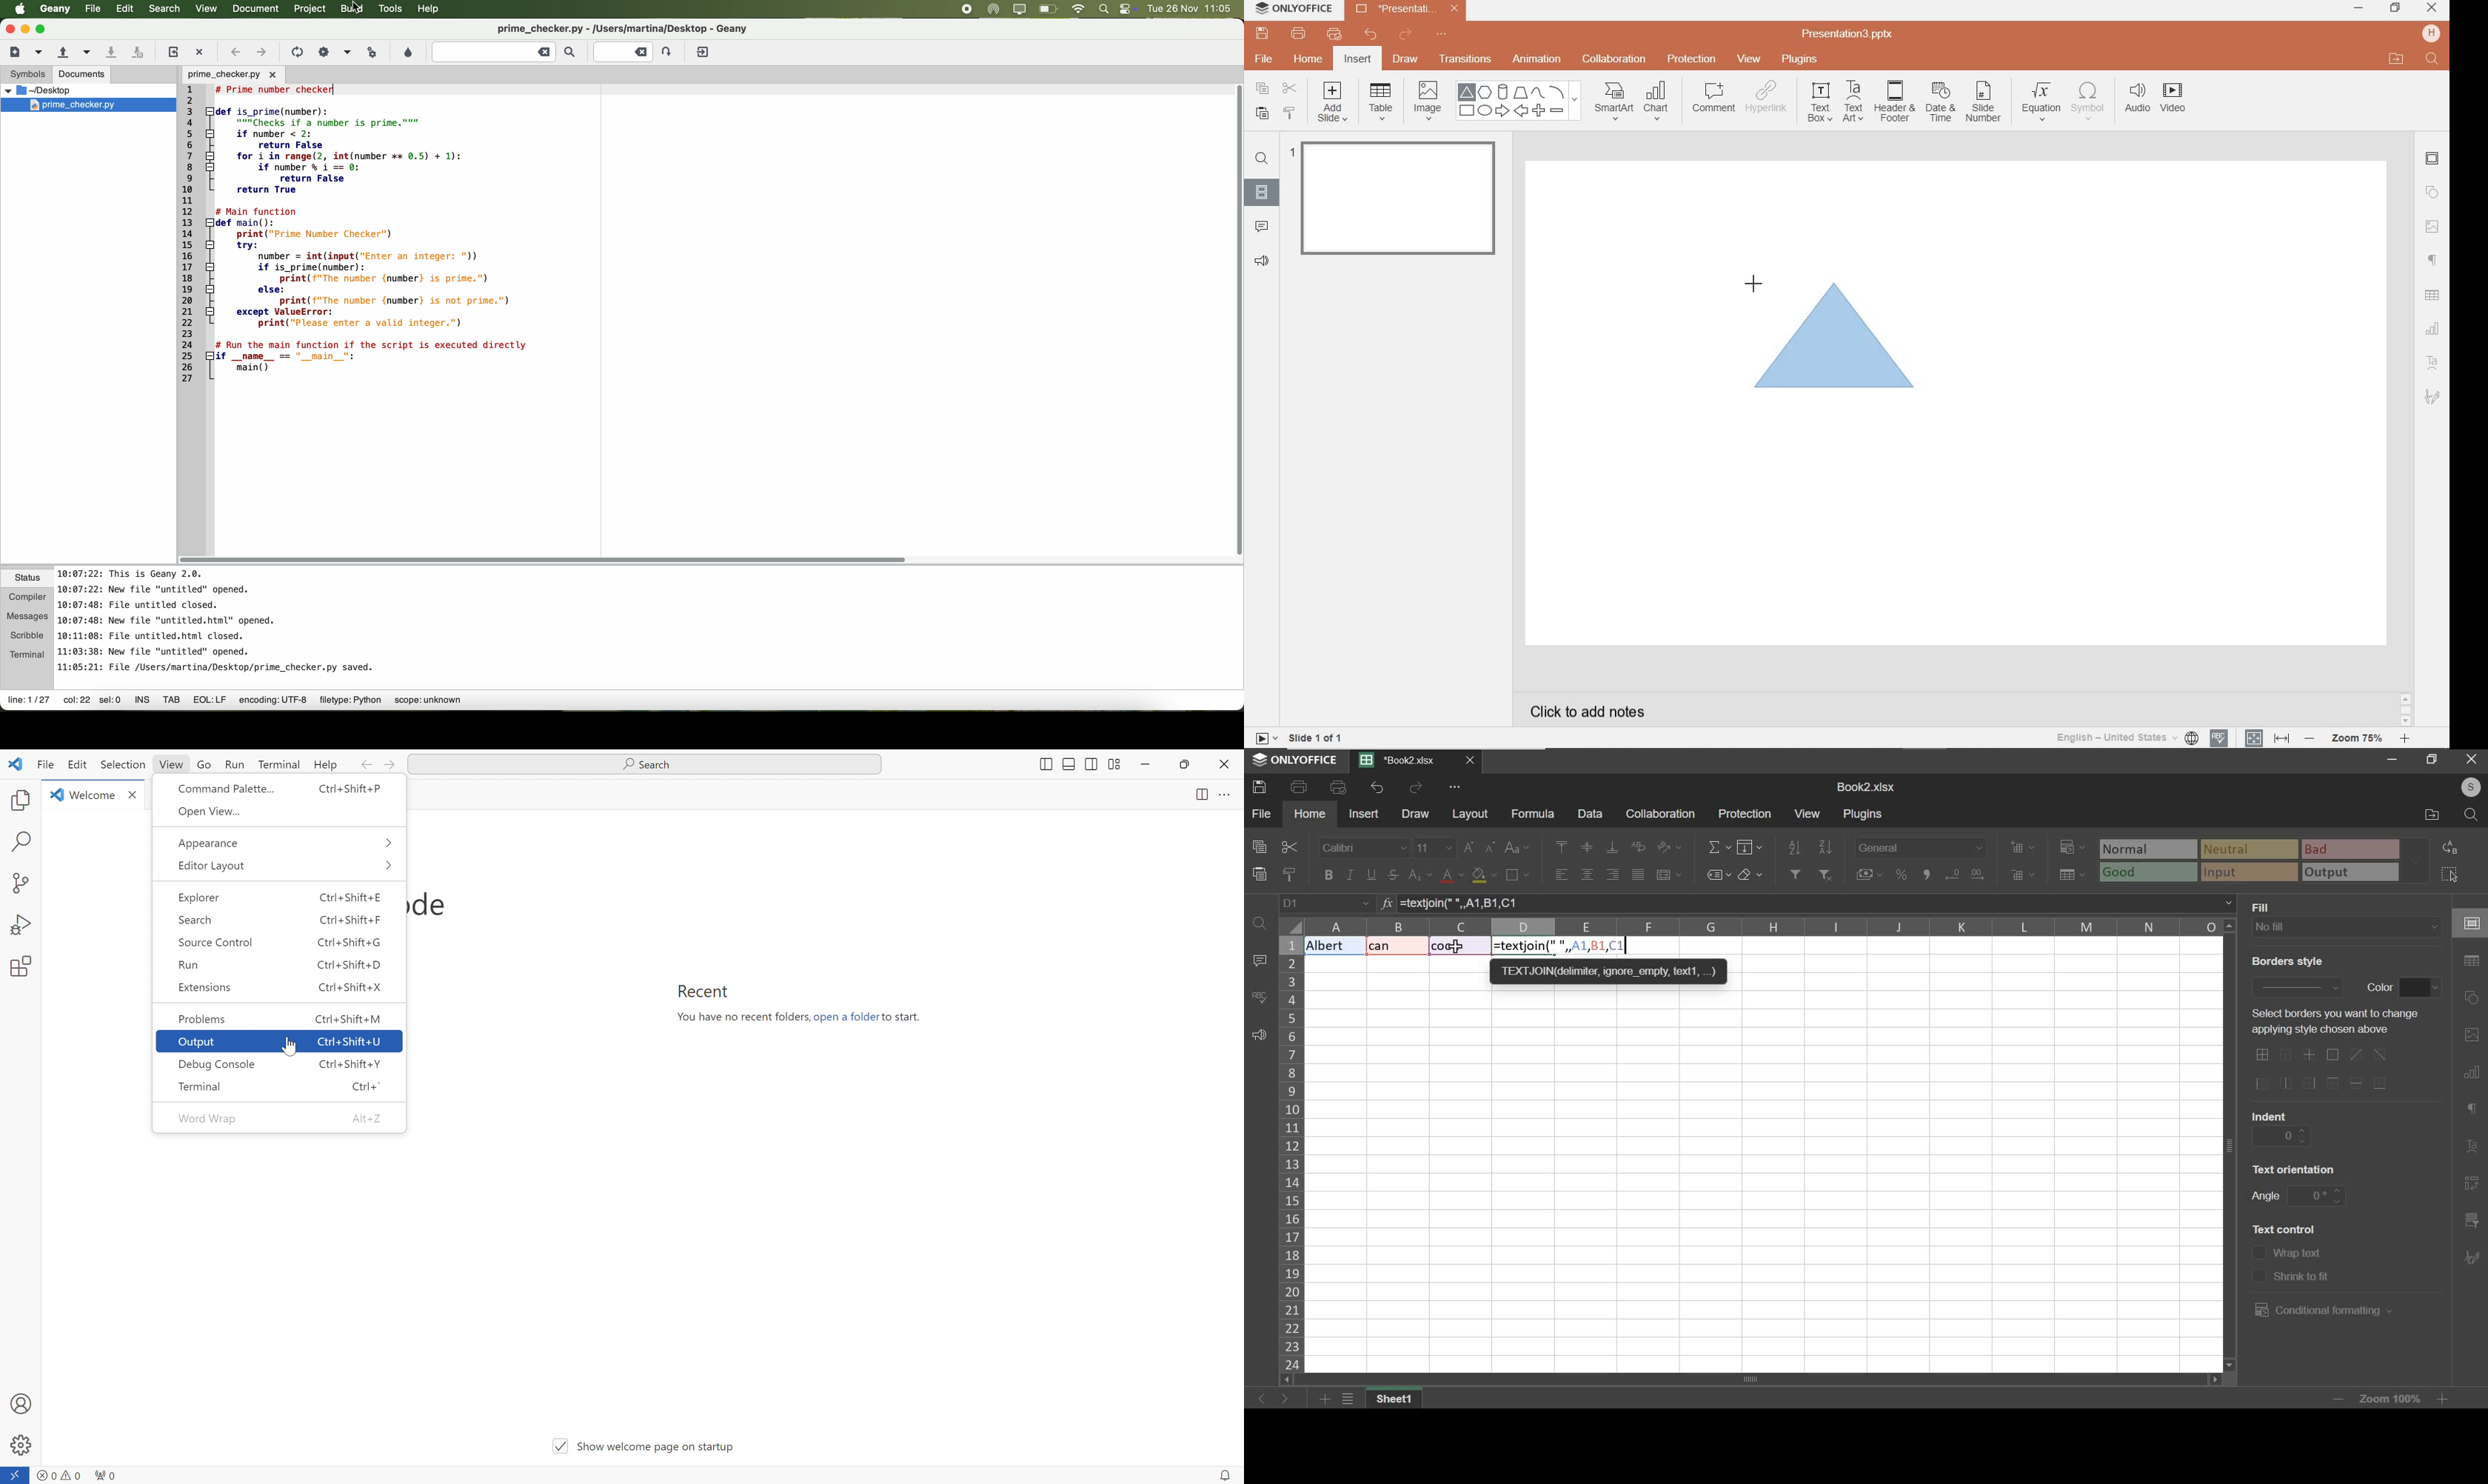 Image resolution: width=2492 pixels, height=1484 pixels. Describe the element at coordinates (1266, 57) in the screenshot. I see `FILE` at that location.